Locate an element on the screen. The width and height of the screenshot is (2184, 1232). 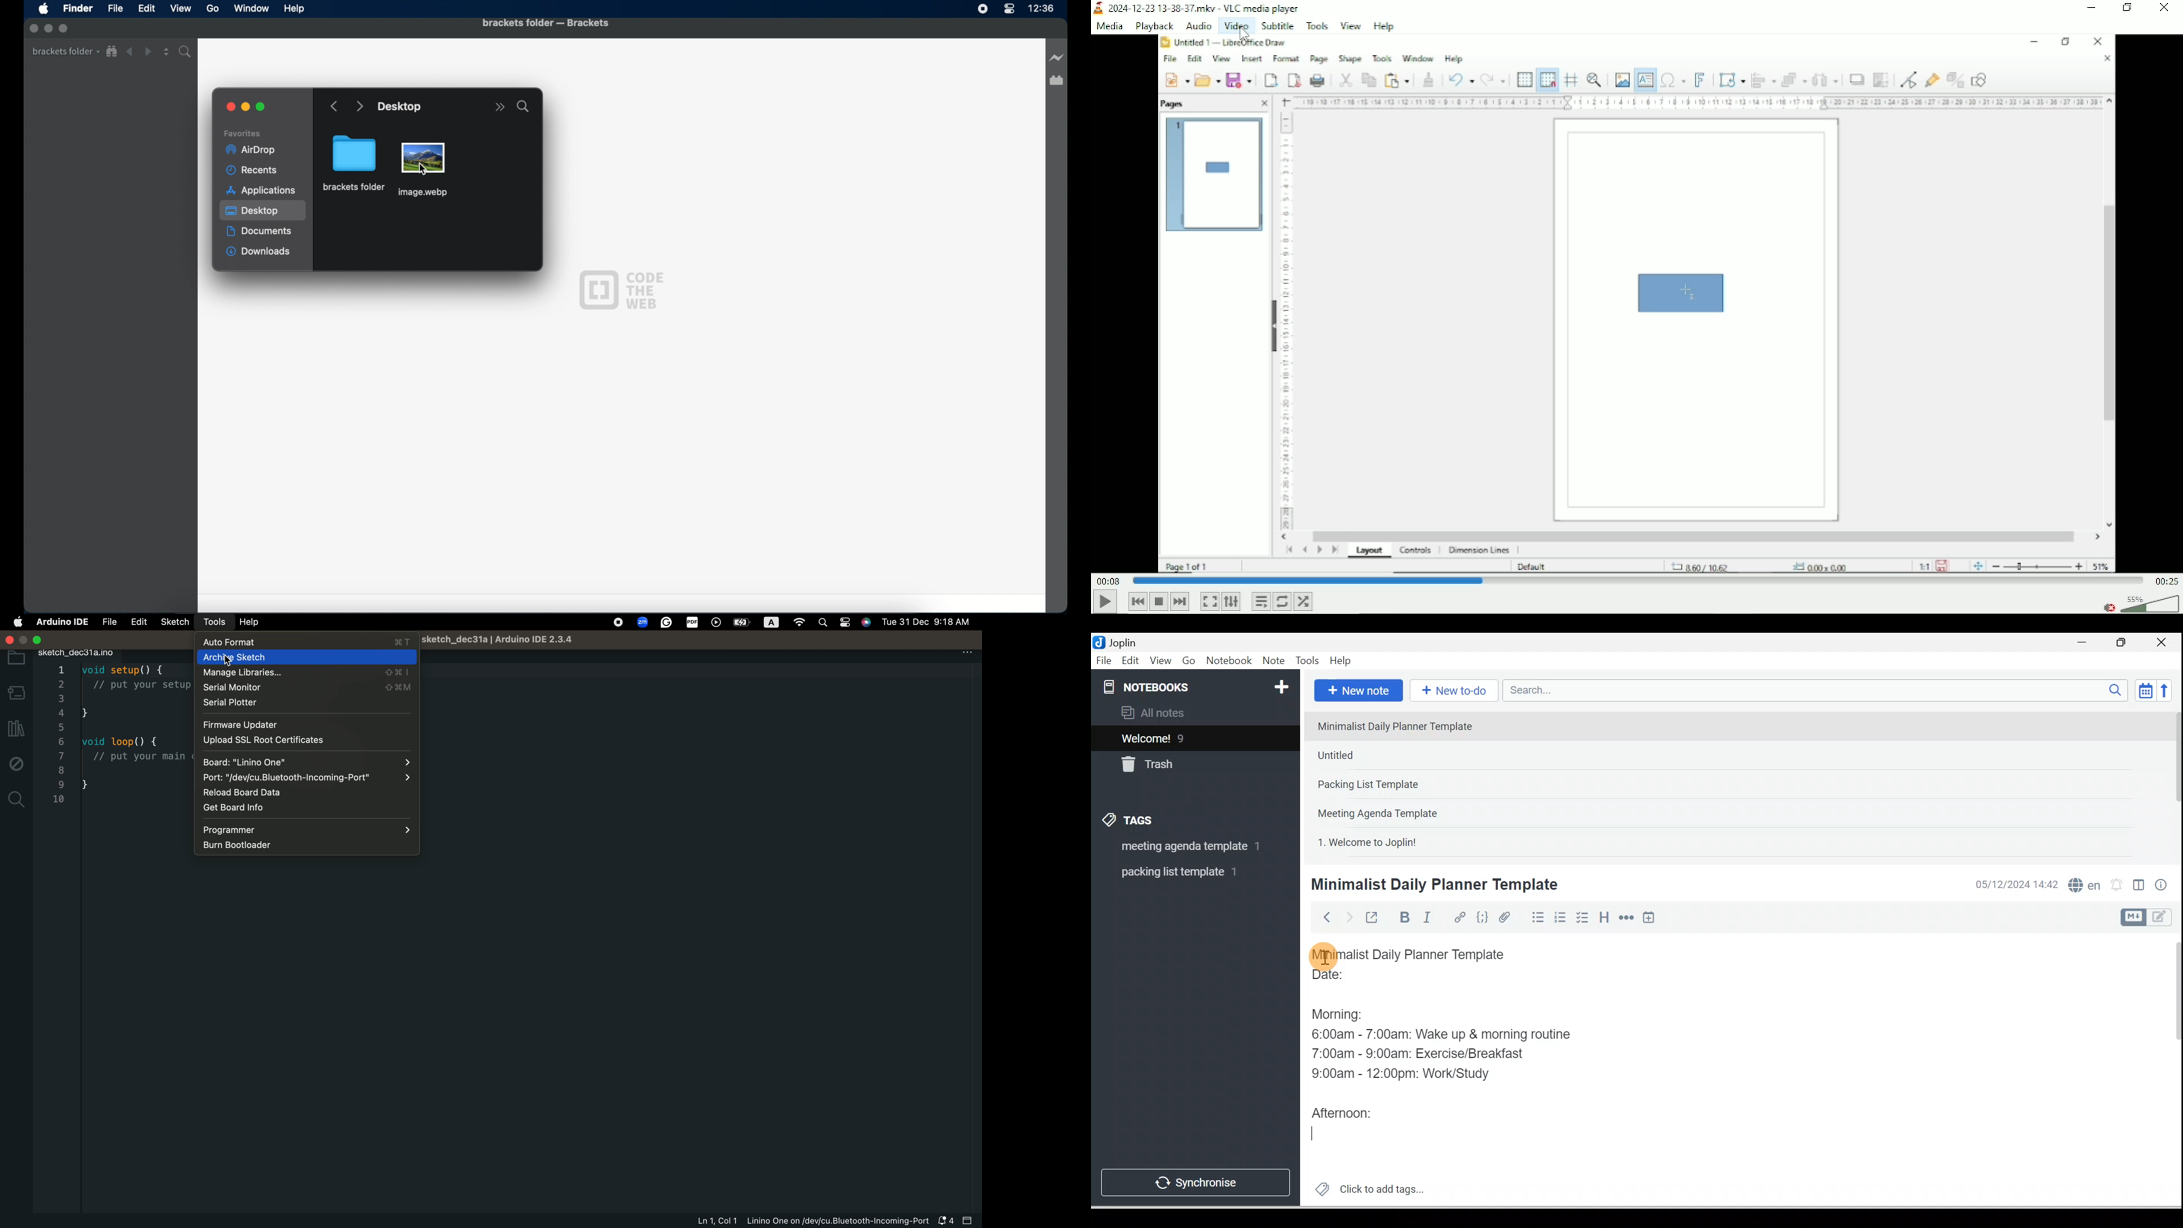
Bold is located at coordinates (1403, 918).